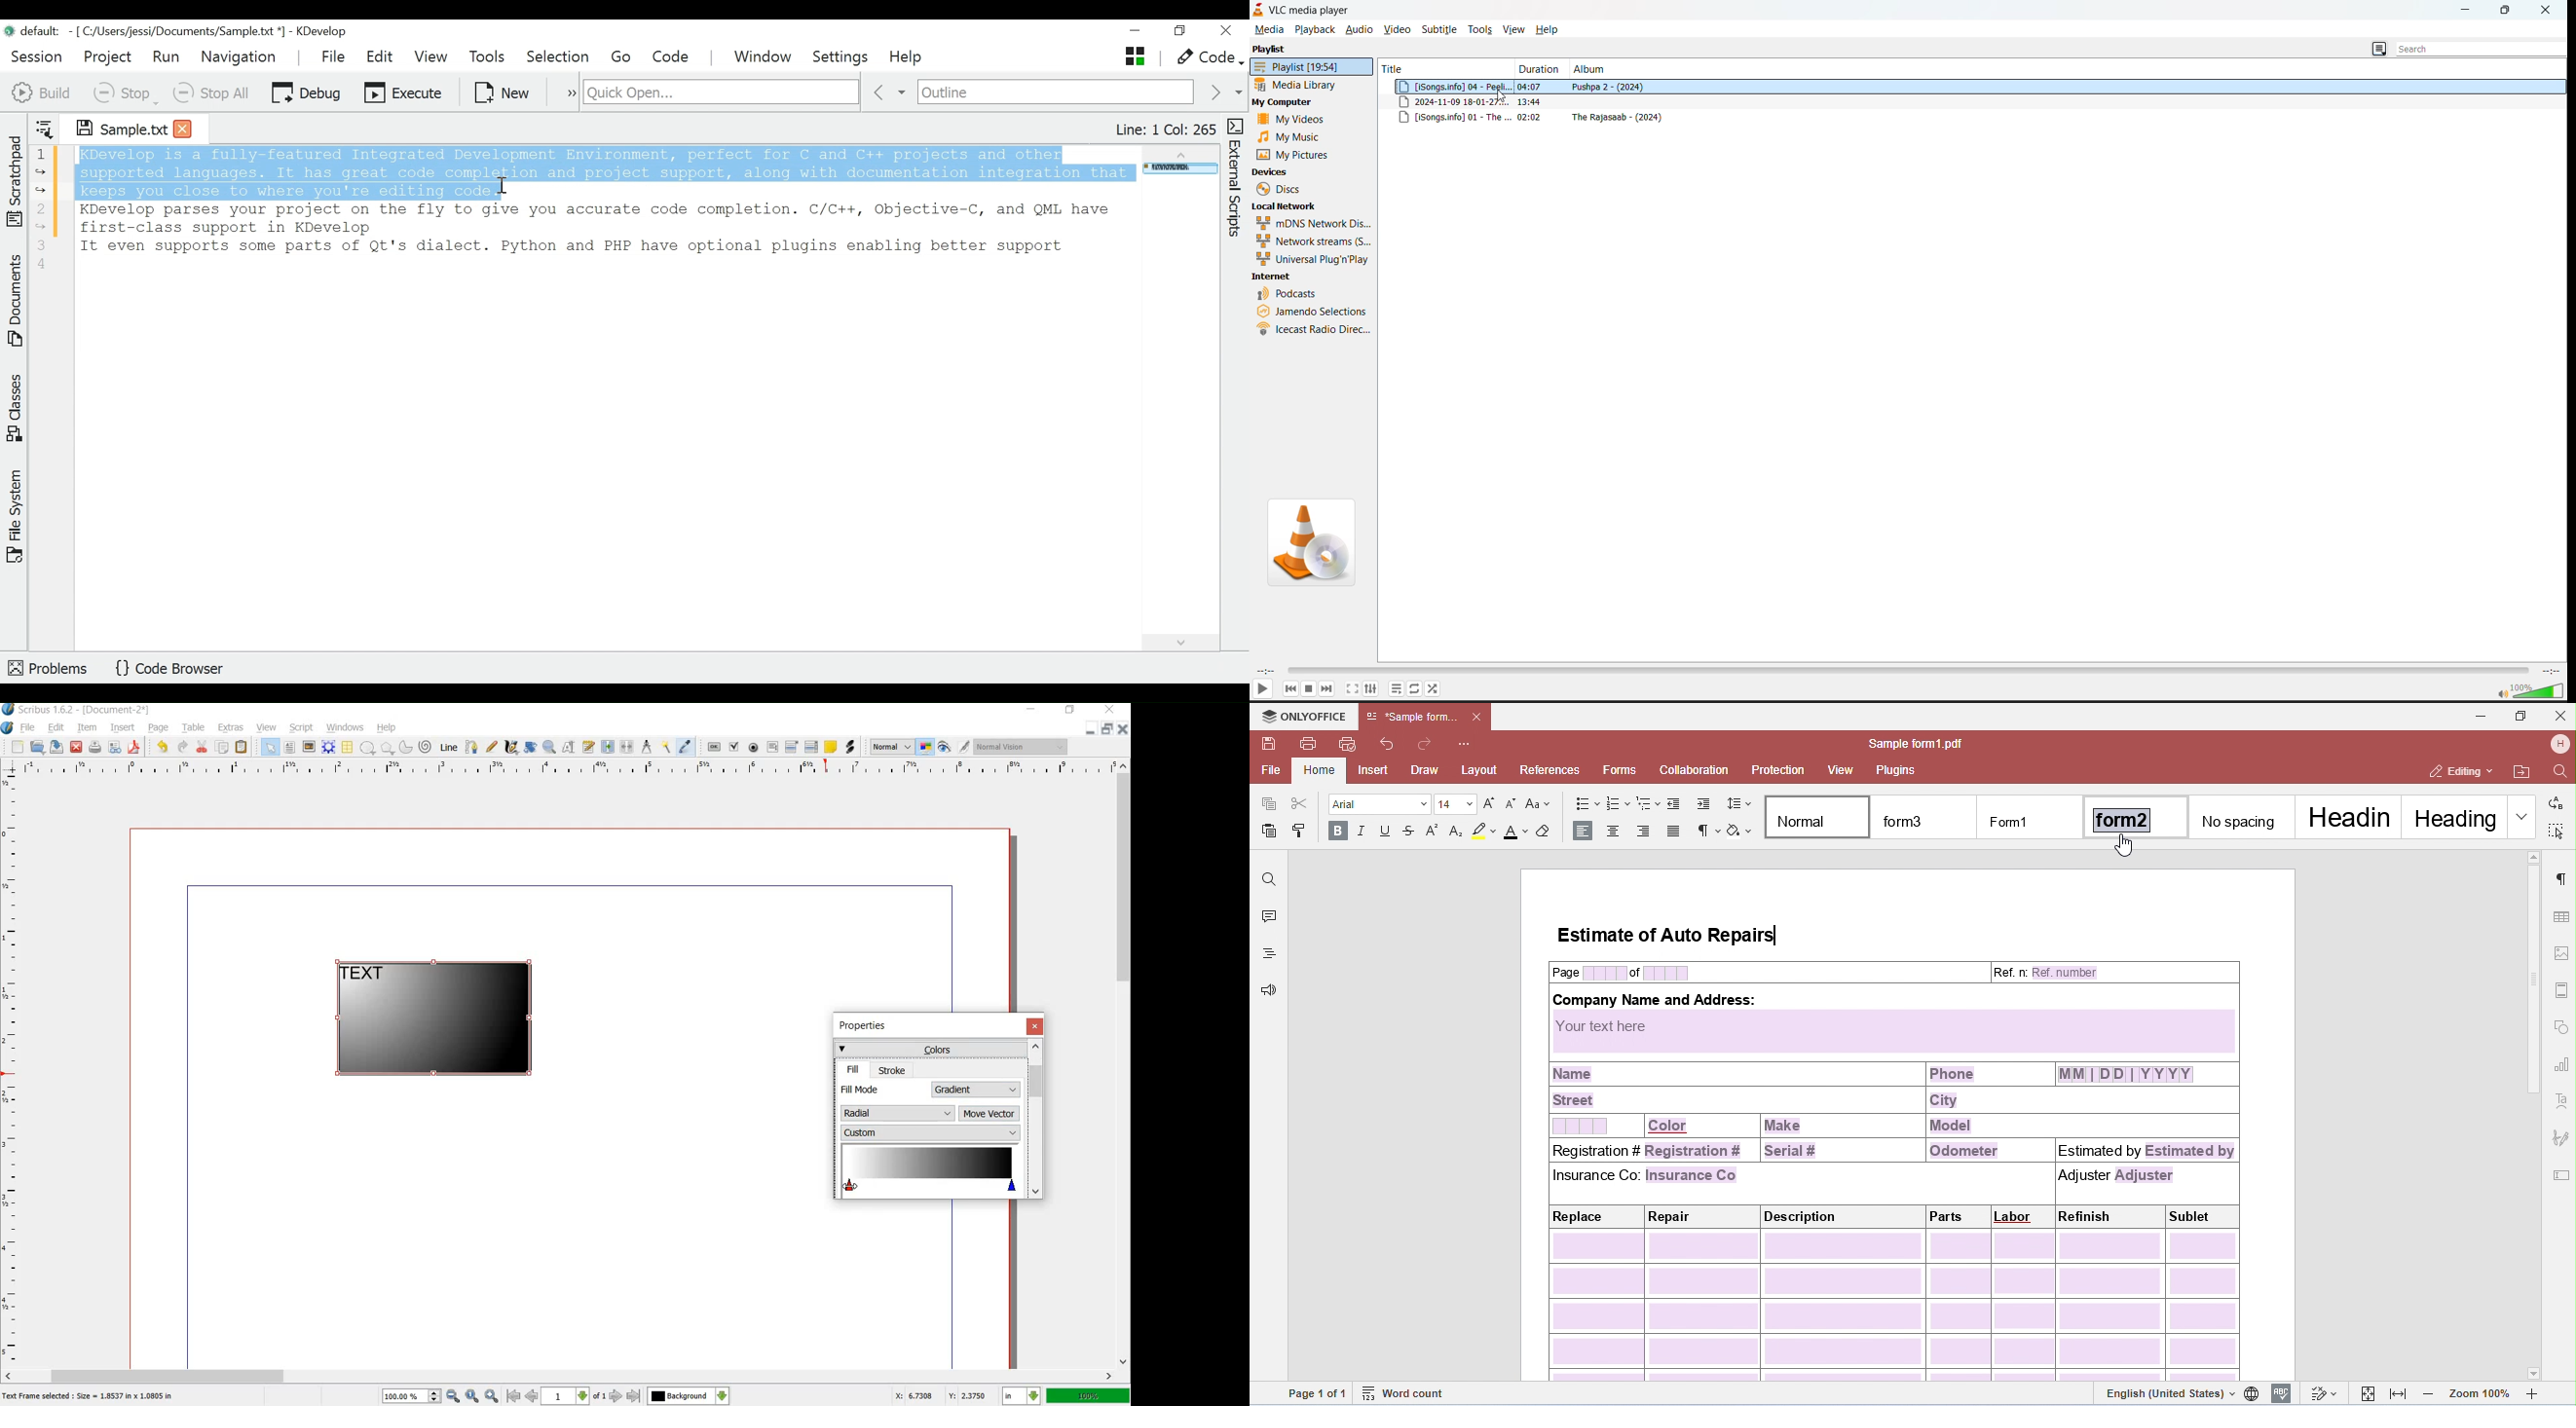  Describe the element at coordinates (1271, 172) in the screenshot. I see `devices` at that location.